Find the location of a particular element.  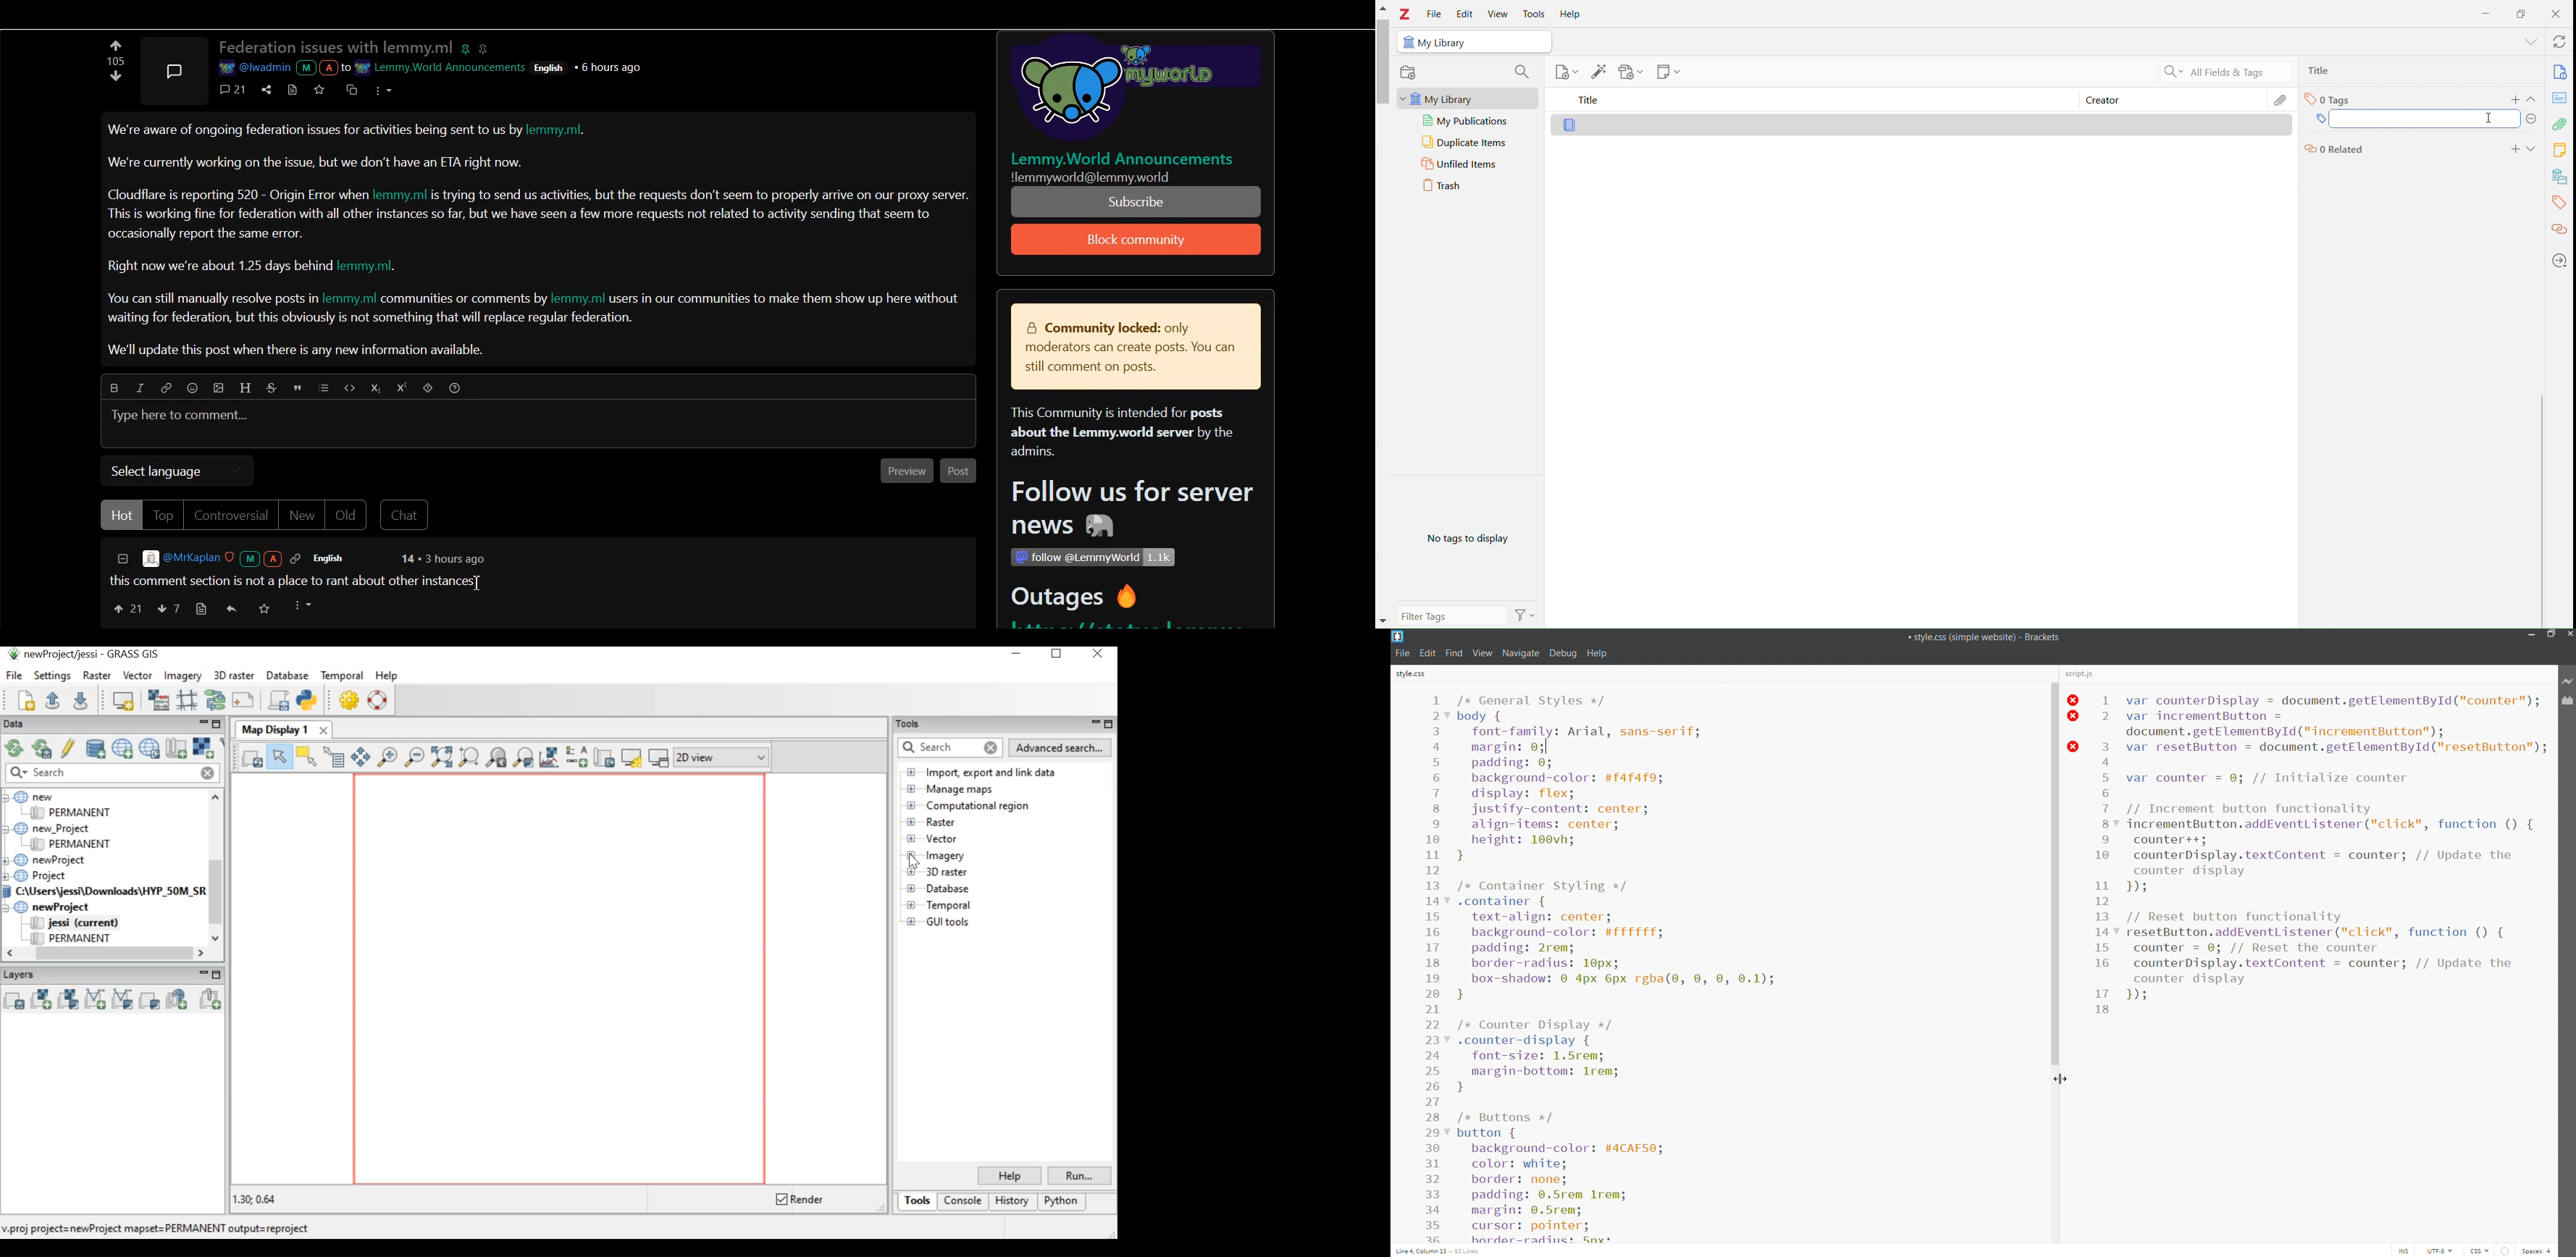

show menu is located at coordinates (2520, 46).